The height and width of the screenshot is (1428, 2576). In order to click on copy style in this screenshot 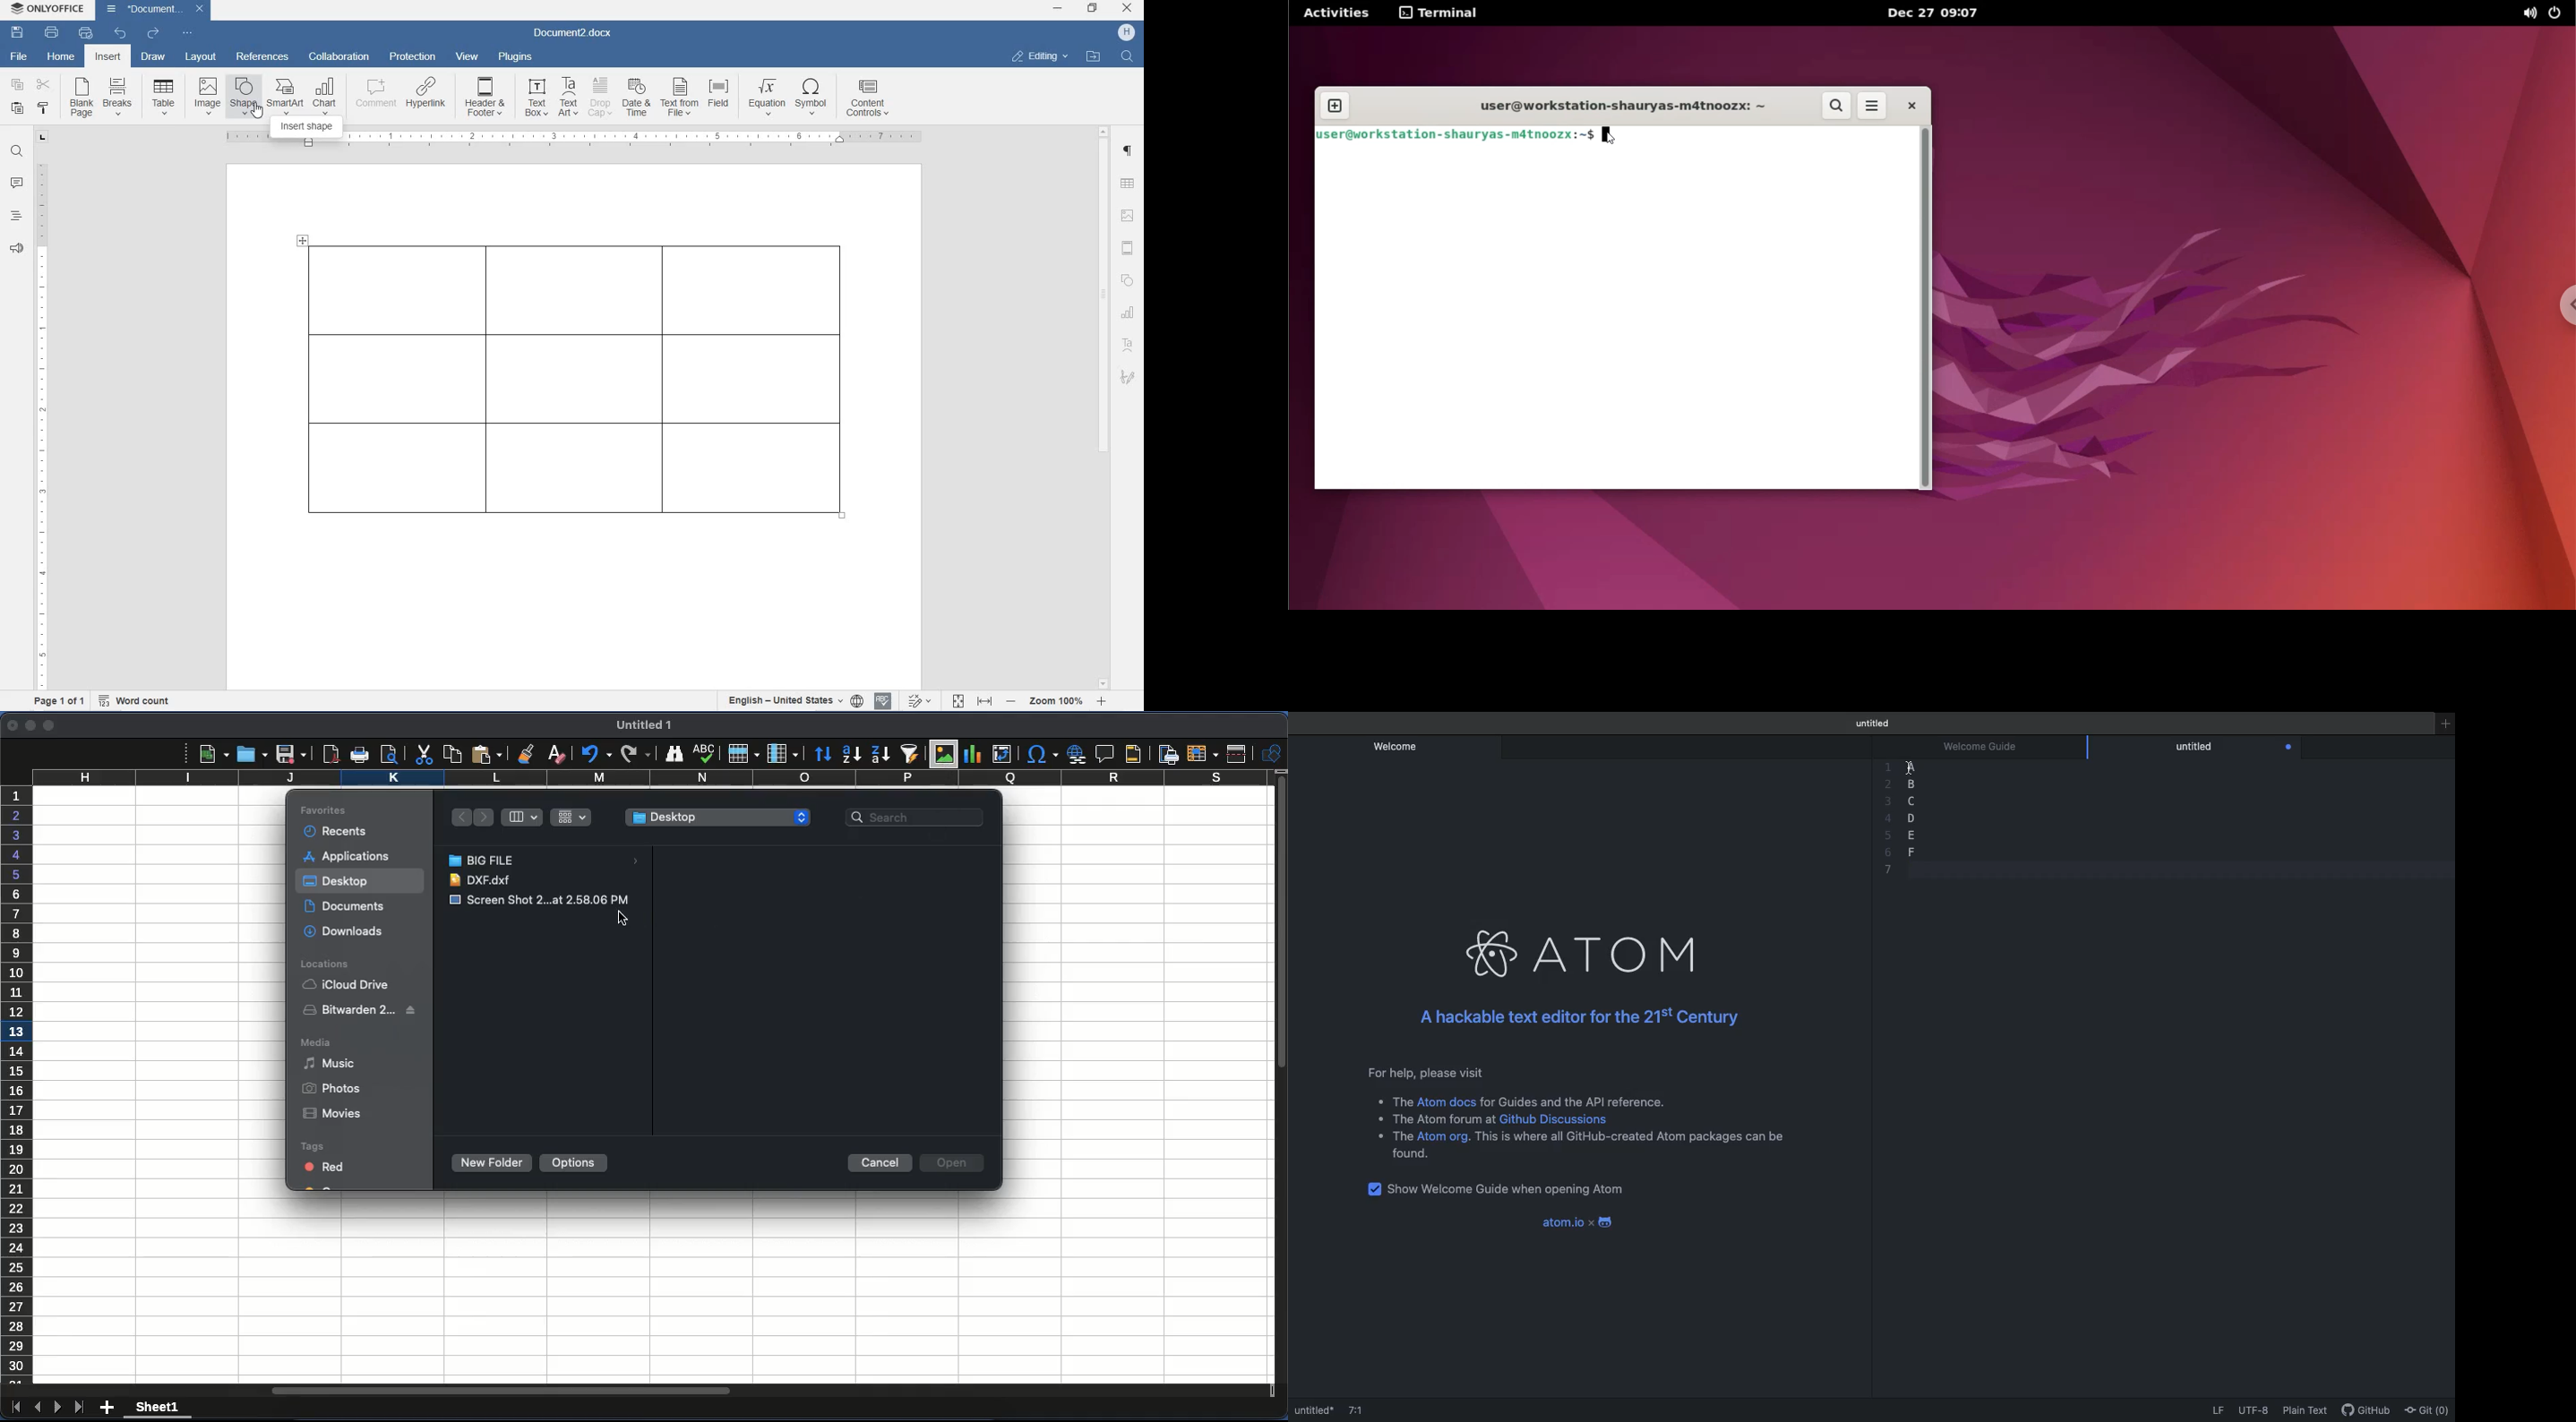, I will do `click(44, 108)`.